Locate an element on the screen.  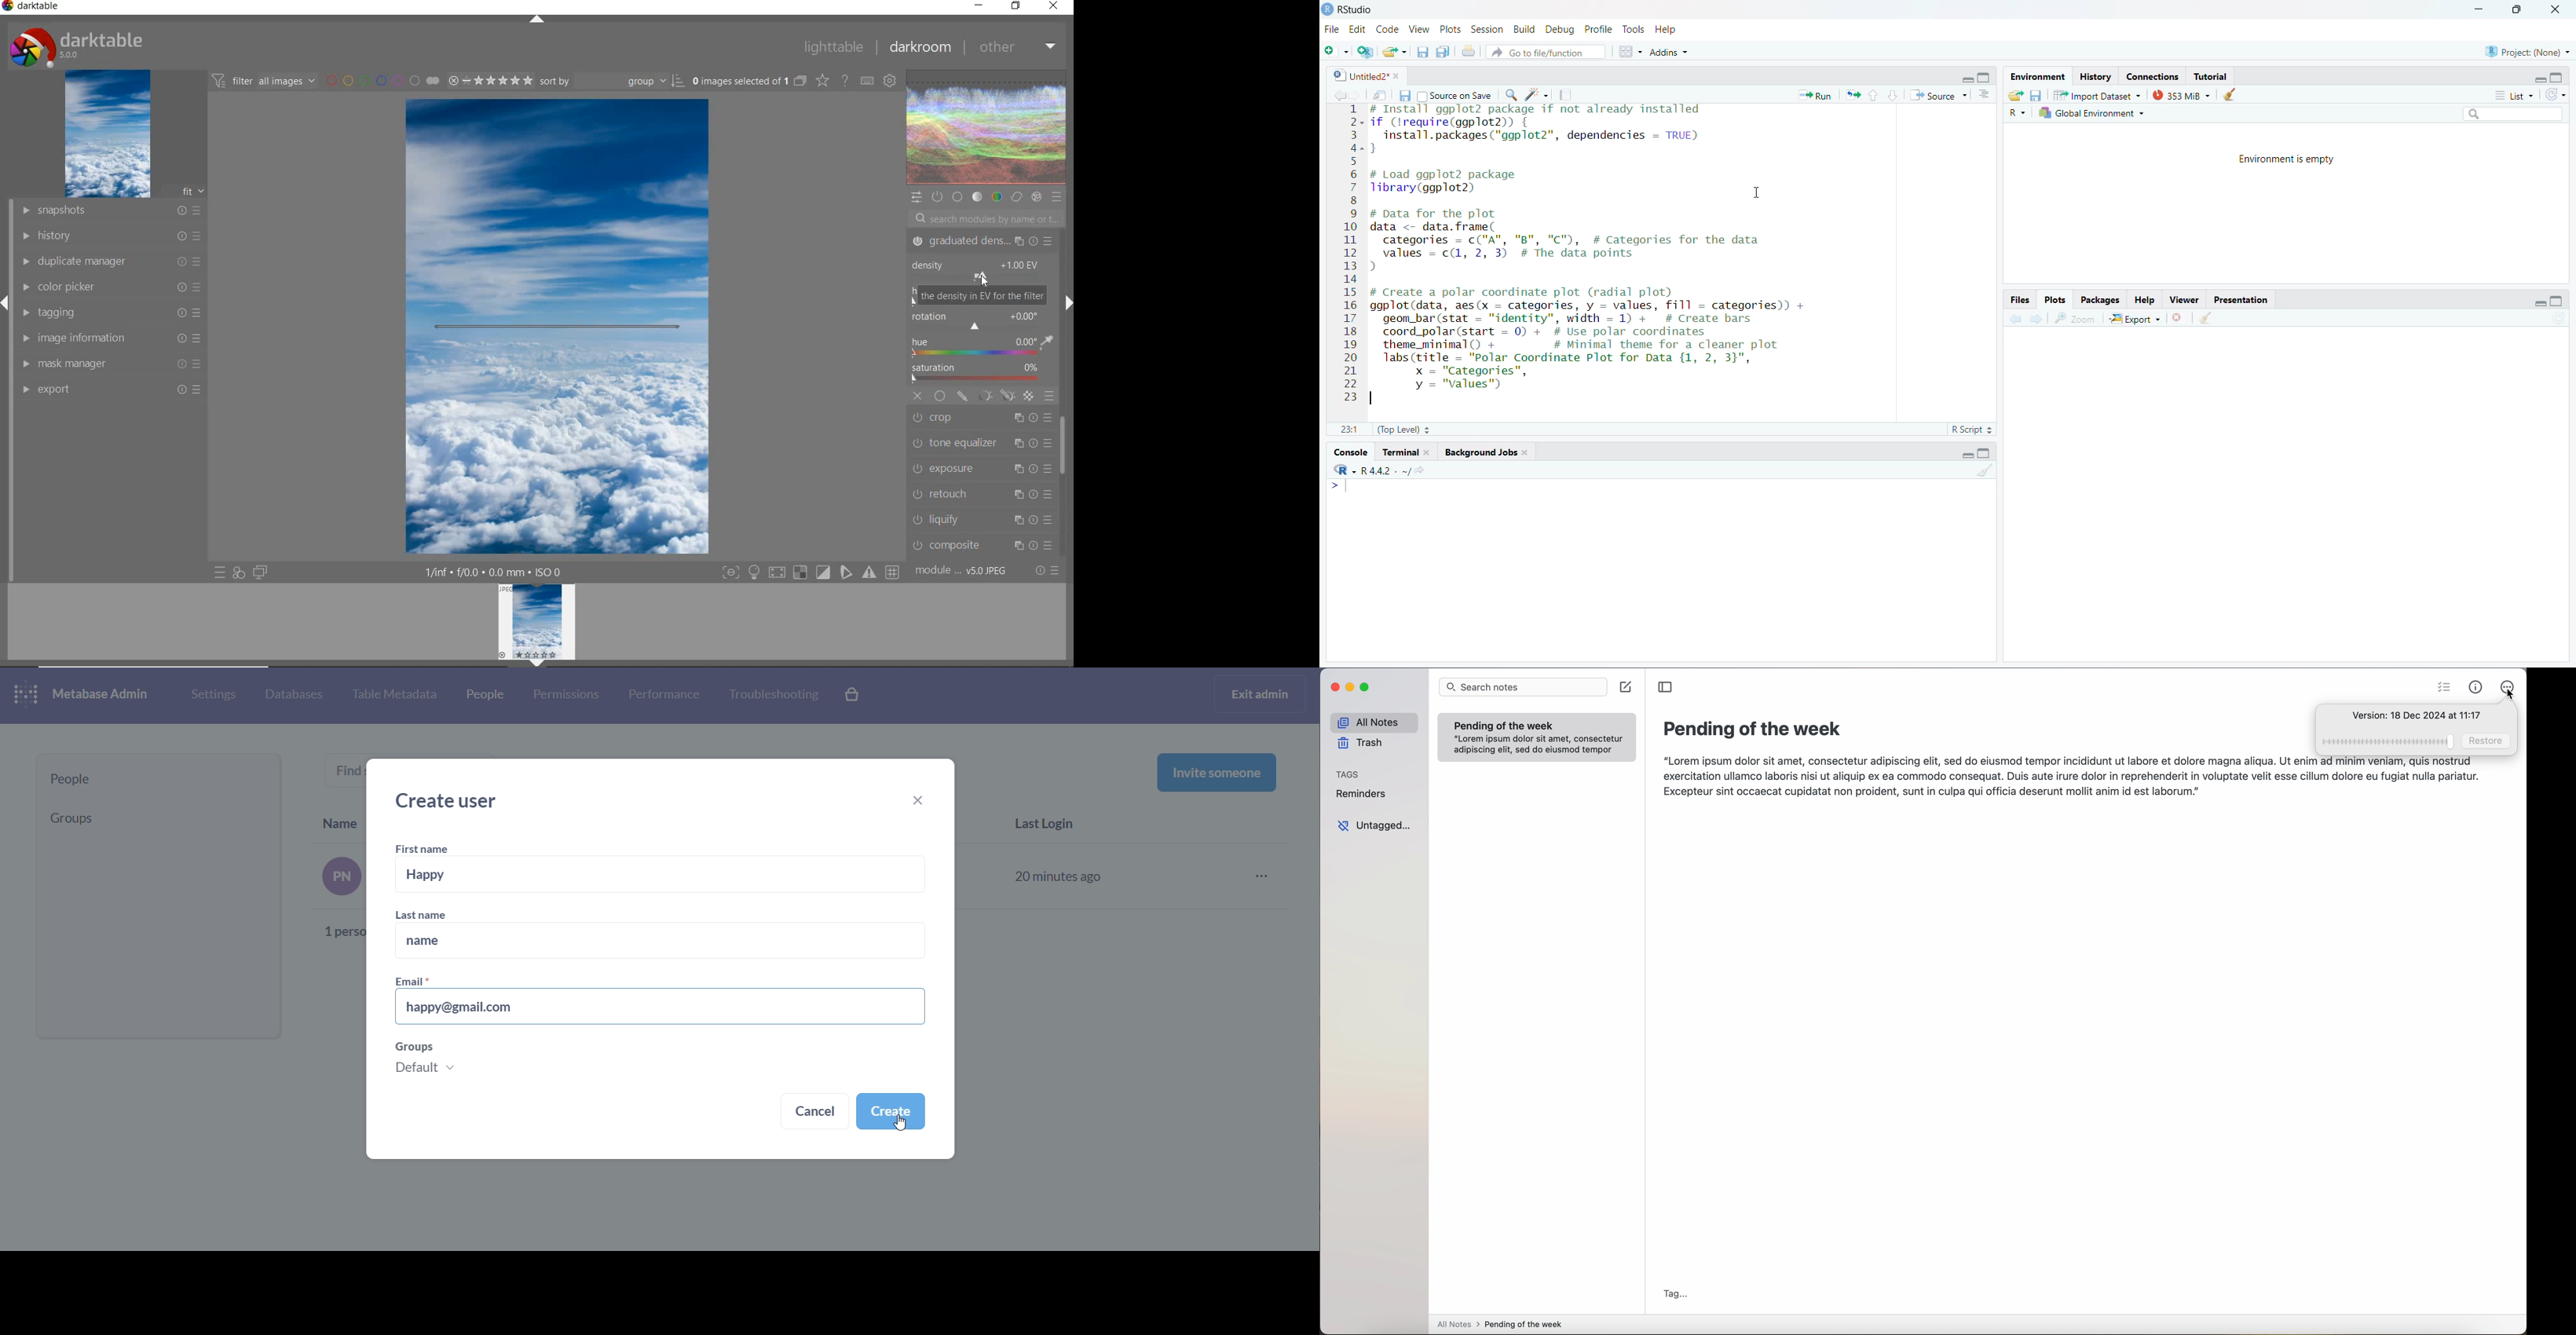
title: Pending of the week is located at coordinates (1754, 731).